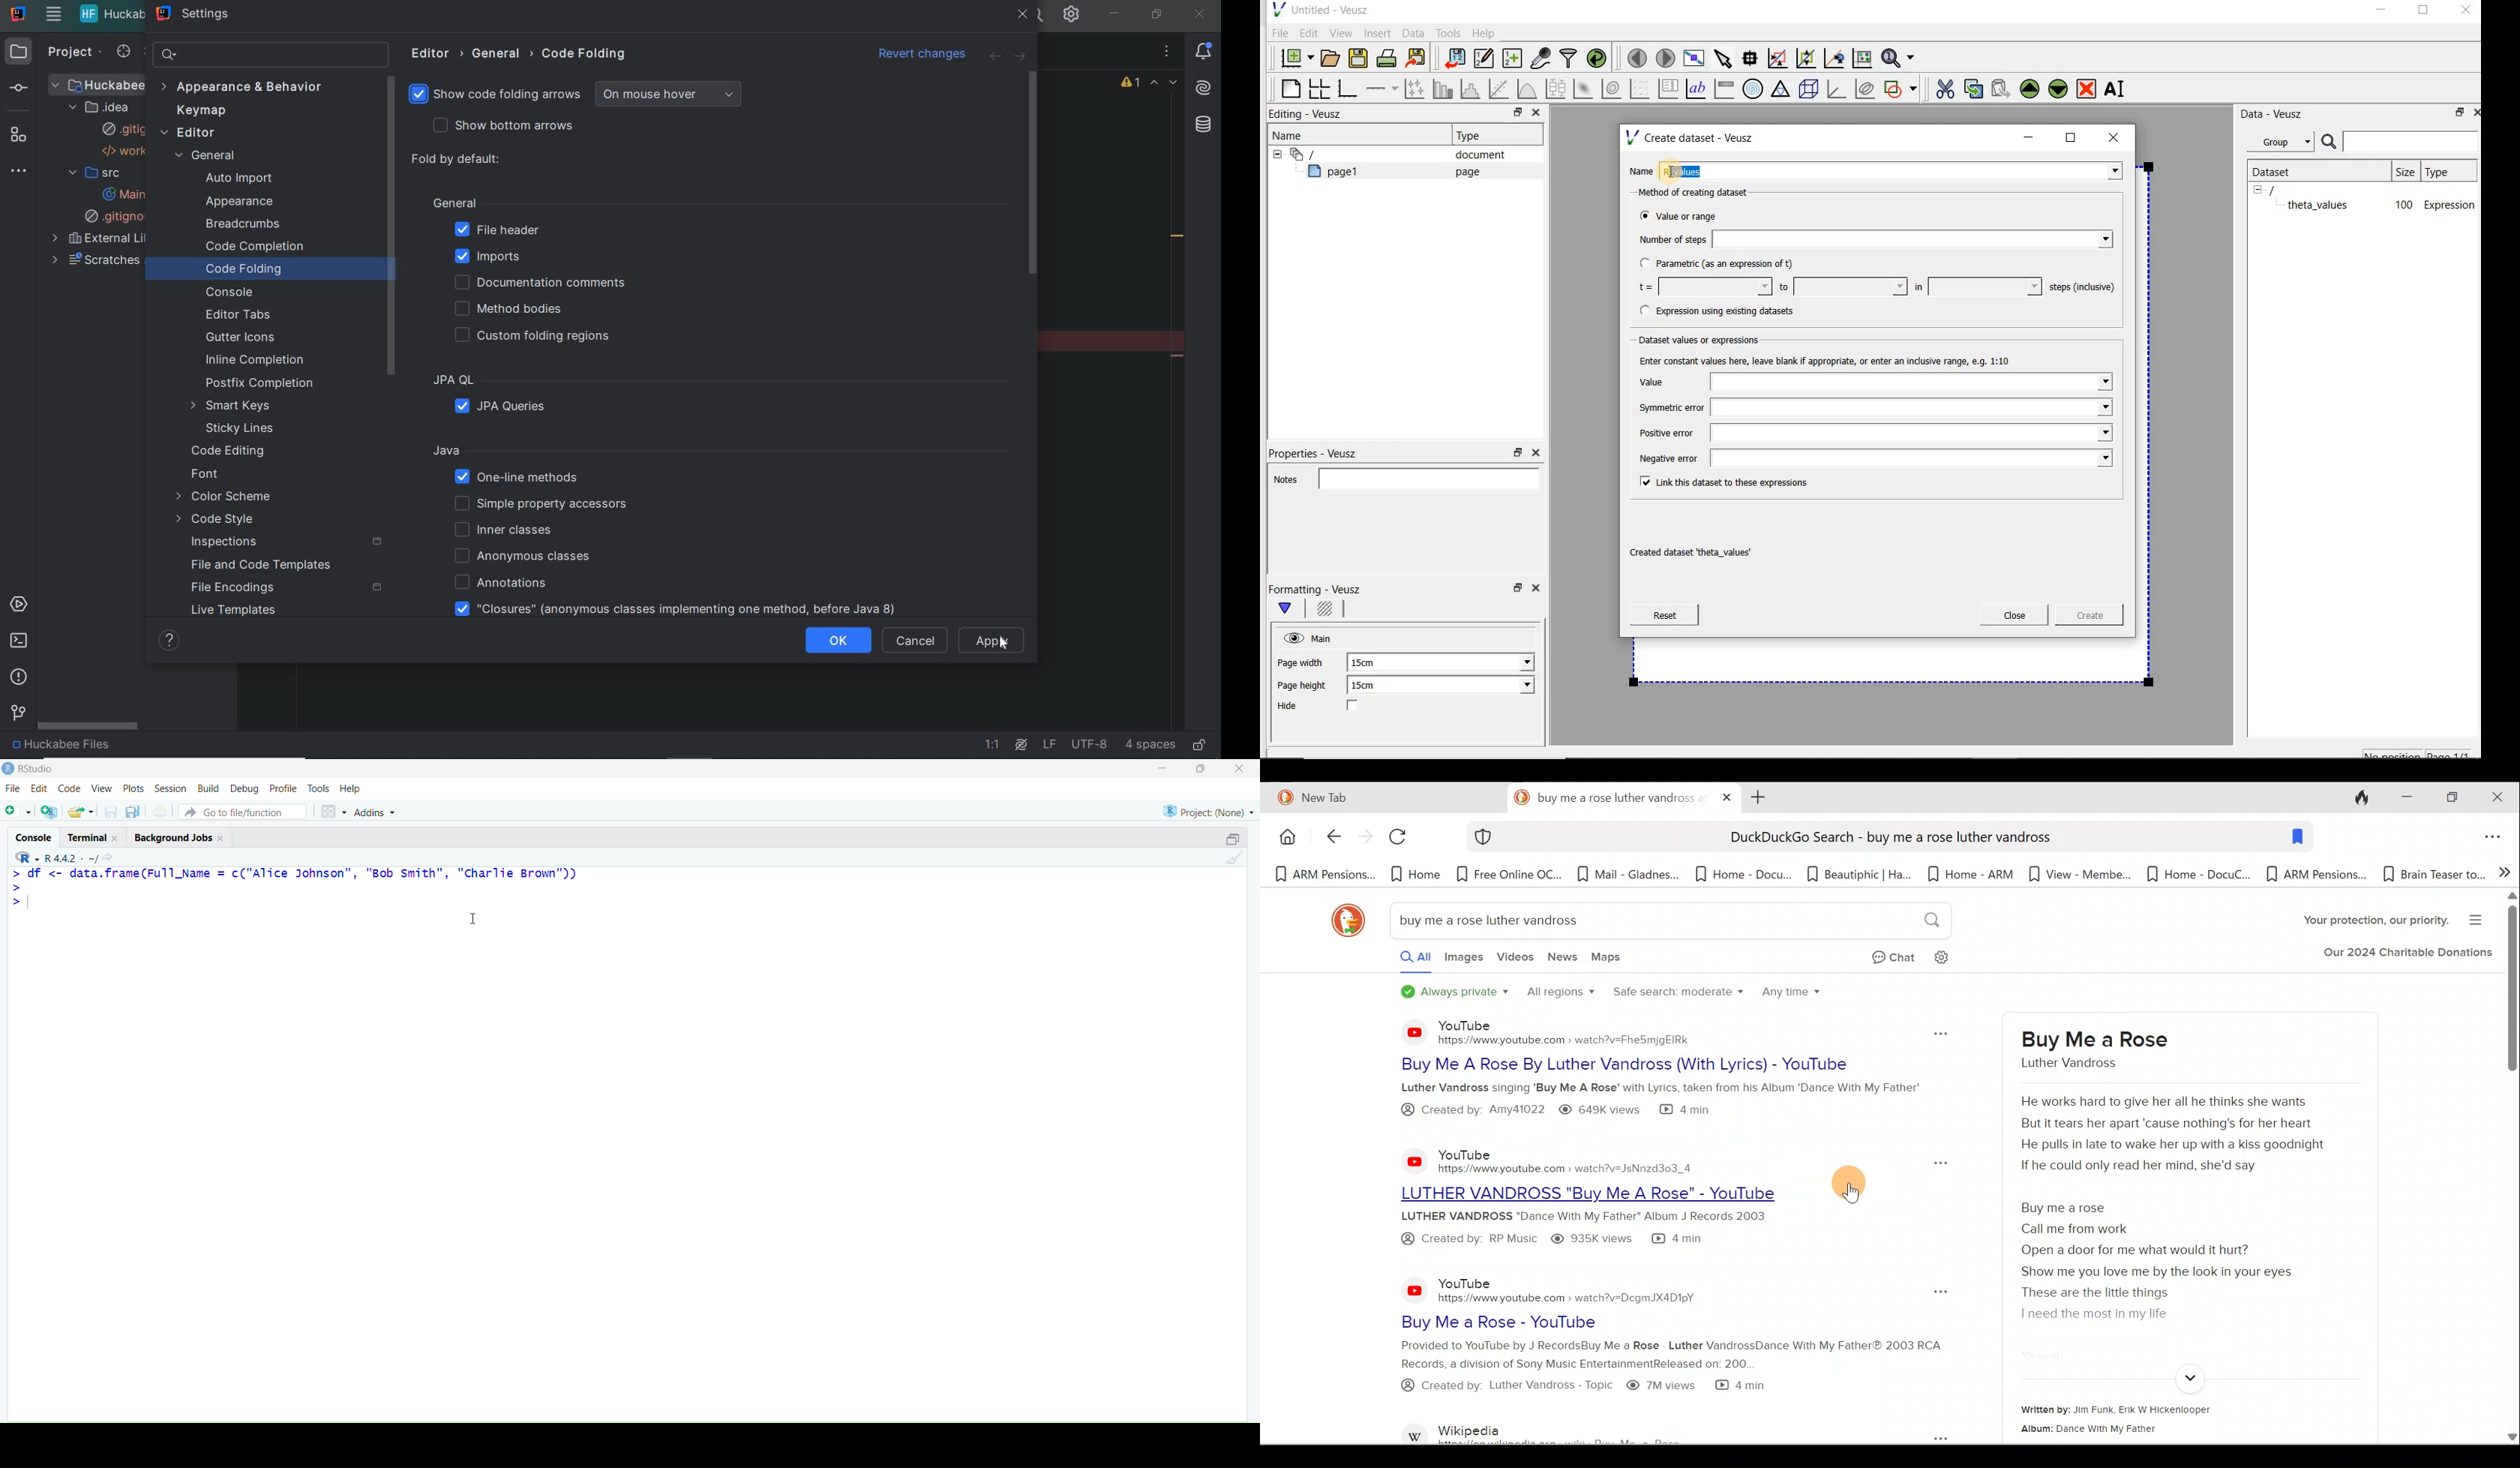 The image size is (2520, 1484). Describe the element at coordinates (243, 811) in the screenshot. I see `Go to file/function` at that location.